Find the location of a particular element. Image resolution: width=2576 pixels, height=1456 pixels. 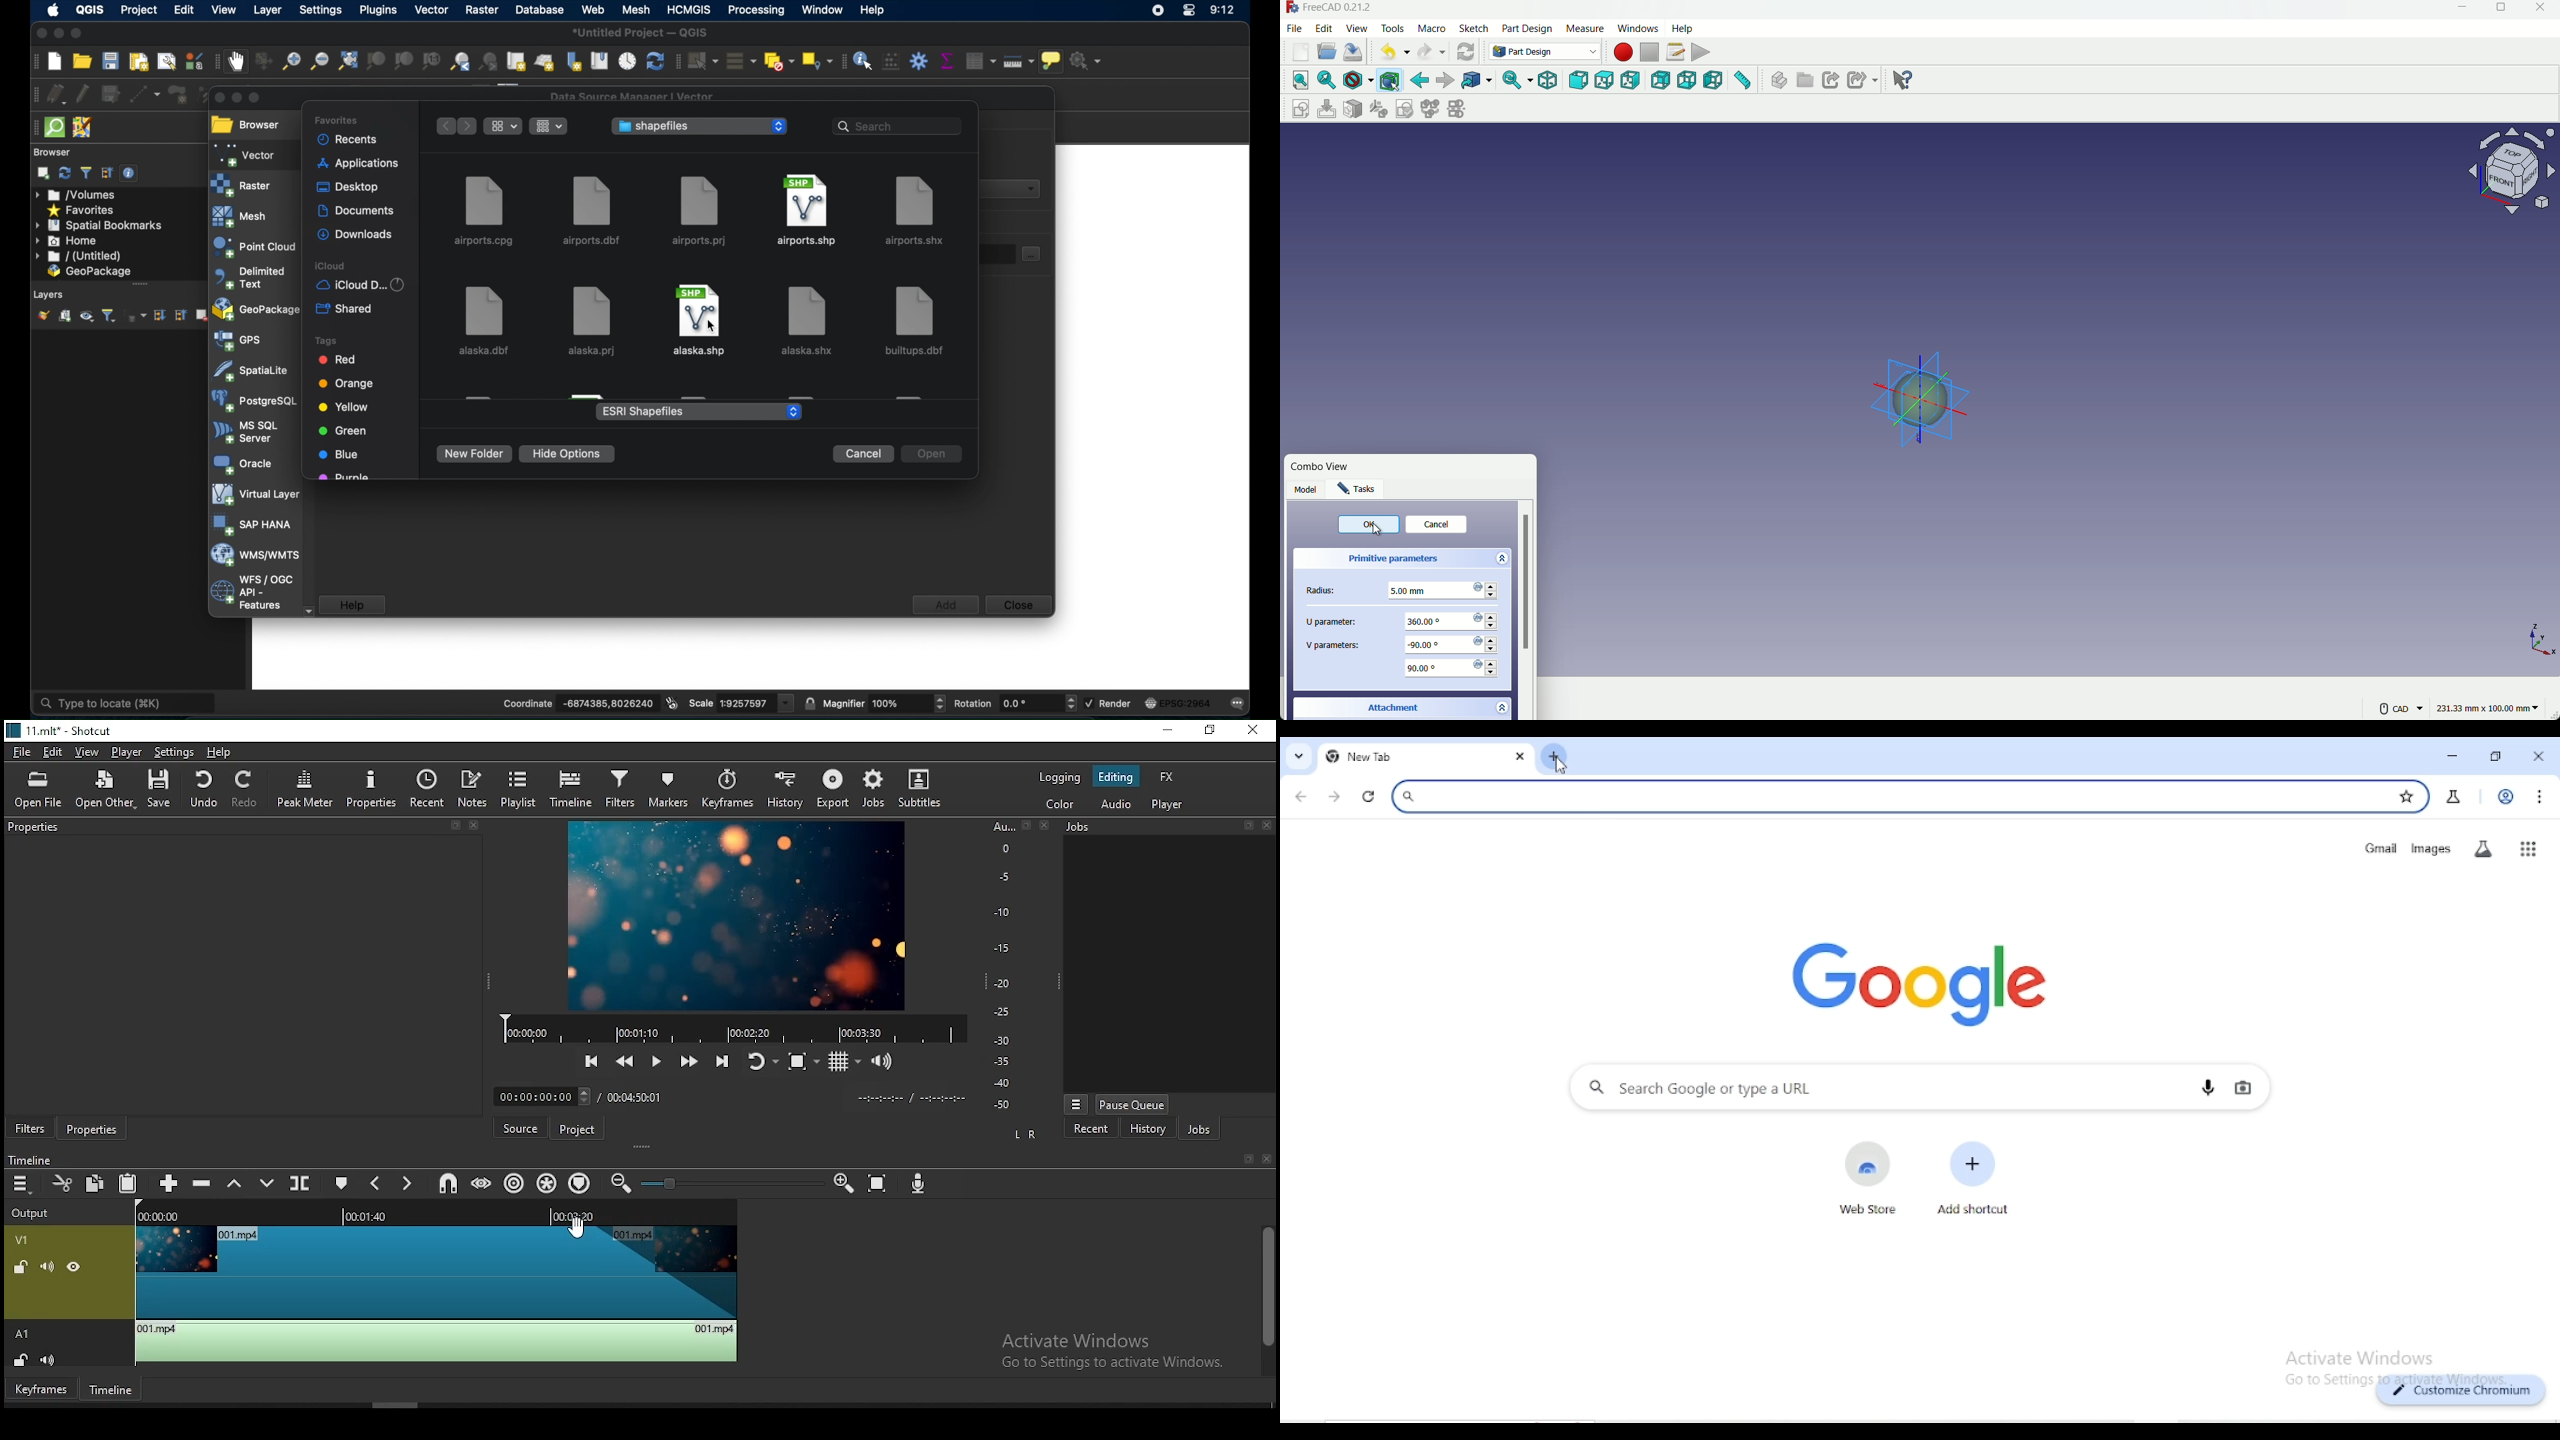

redo is located at coordinates (246, 790).